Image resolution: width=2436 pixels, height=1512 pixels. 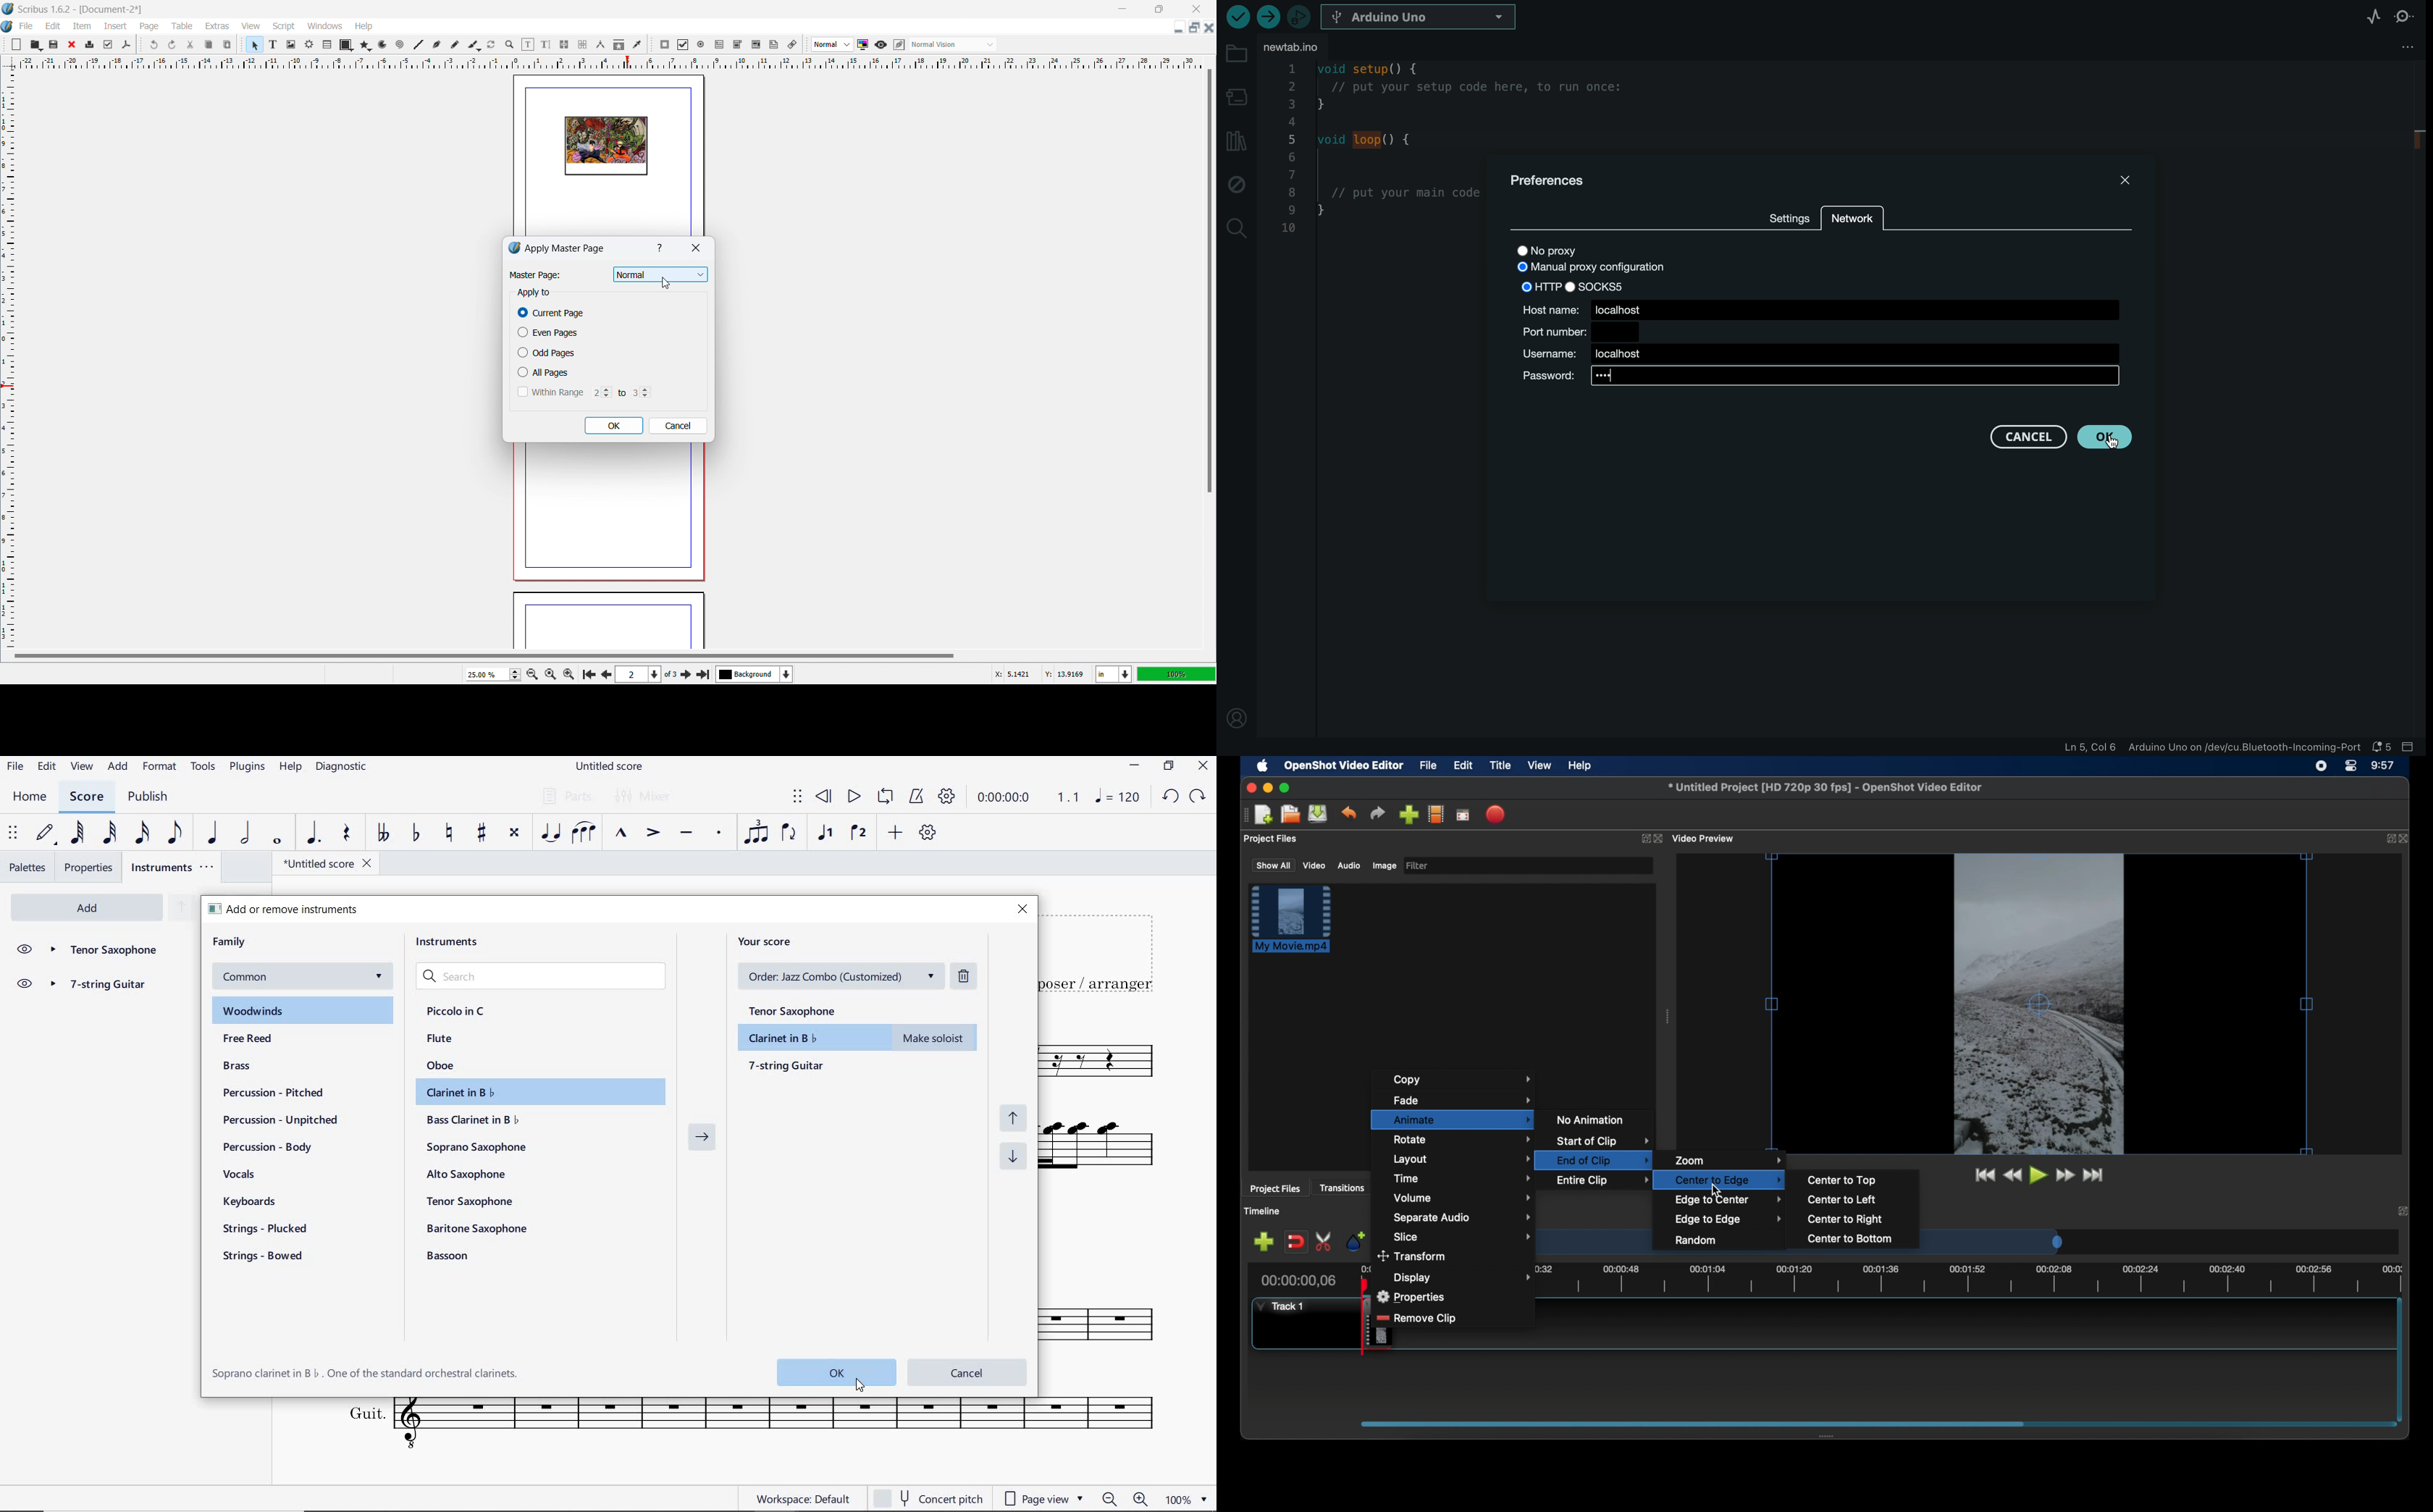 I want to click on move toolbox, so click(x=4, y=43).